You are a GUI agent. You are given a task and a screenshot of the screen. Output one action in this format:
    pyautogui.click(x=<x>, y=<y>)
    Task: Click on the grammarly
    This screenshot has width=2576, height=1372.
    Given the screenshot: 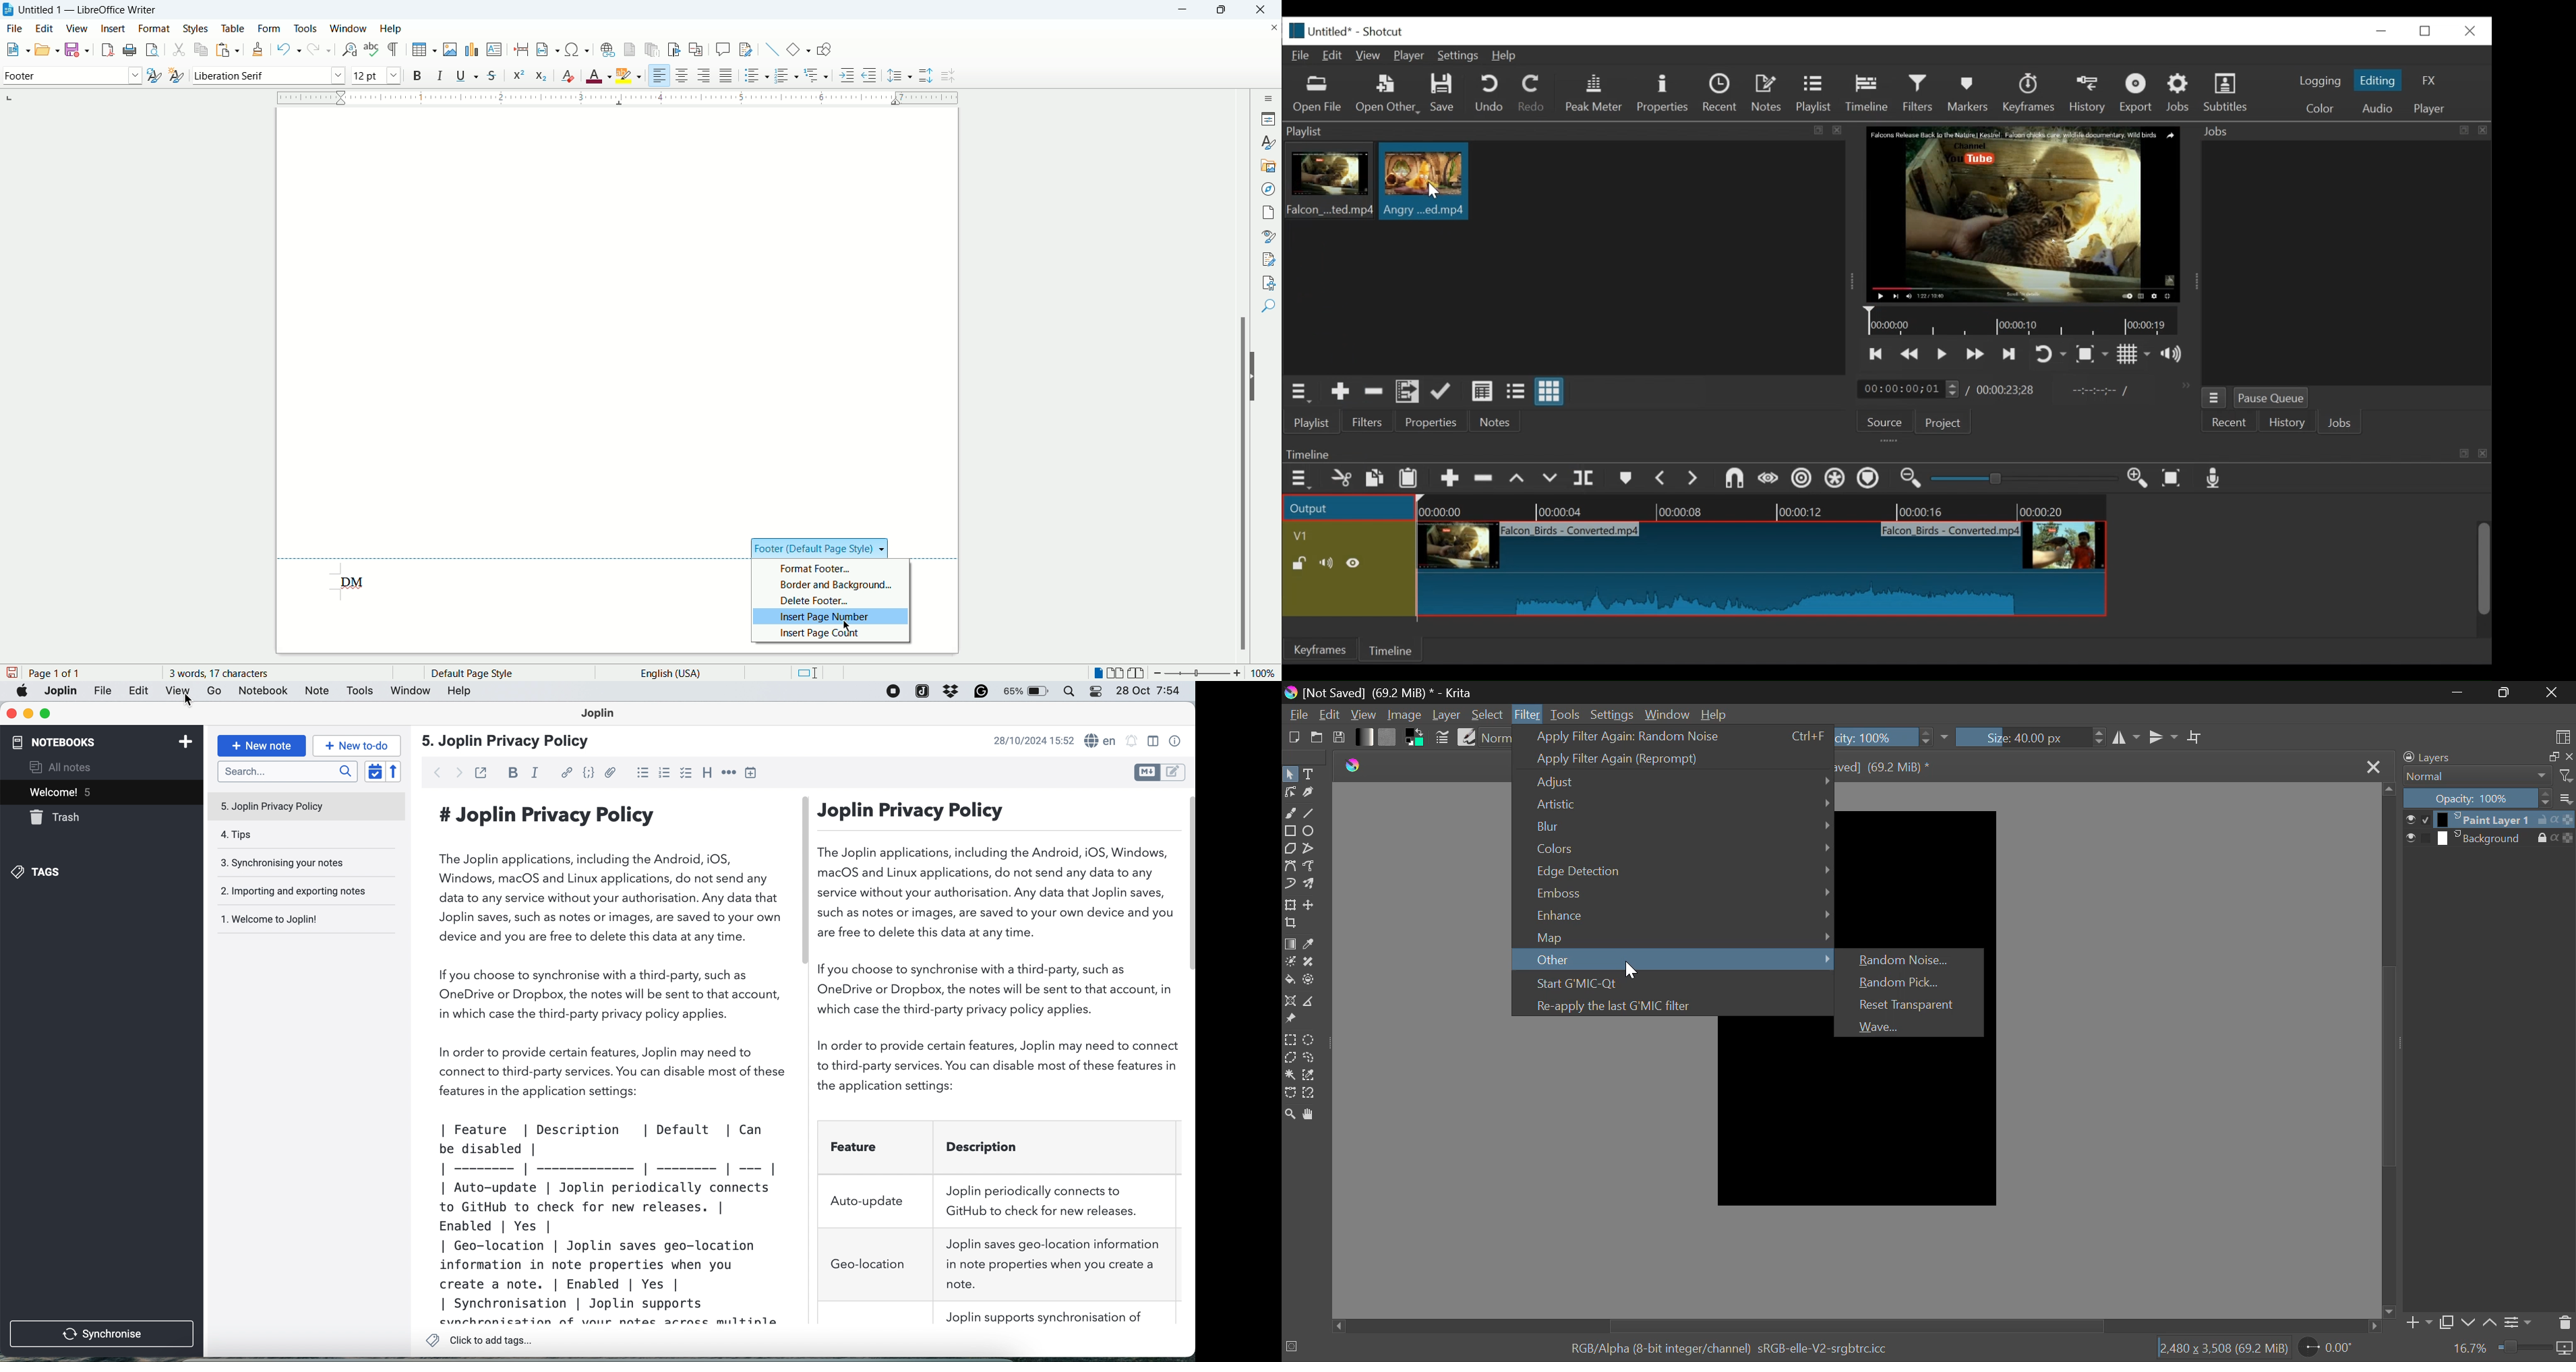 What is the action you would take?
    pyautogui.click(x=982, y=692)
    